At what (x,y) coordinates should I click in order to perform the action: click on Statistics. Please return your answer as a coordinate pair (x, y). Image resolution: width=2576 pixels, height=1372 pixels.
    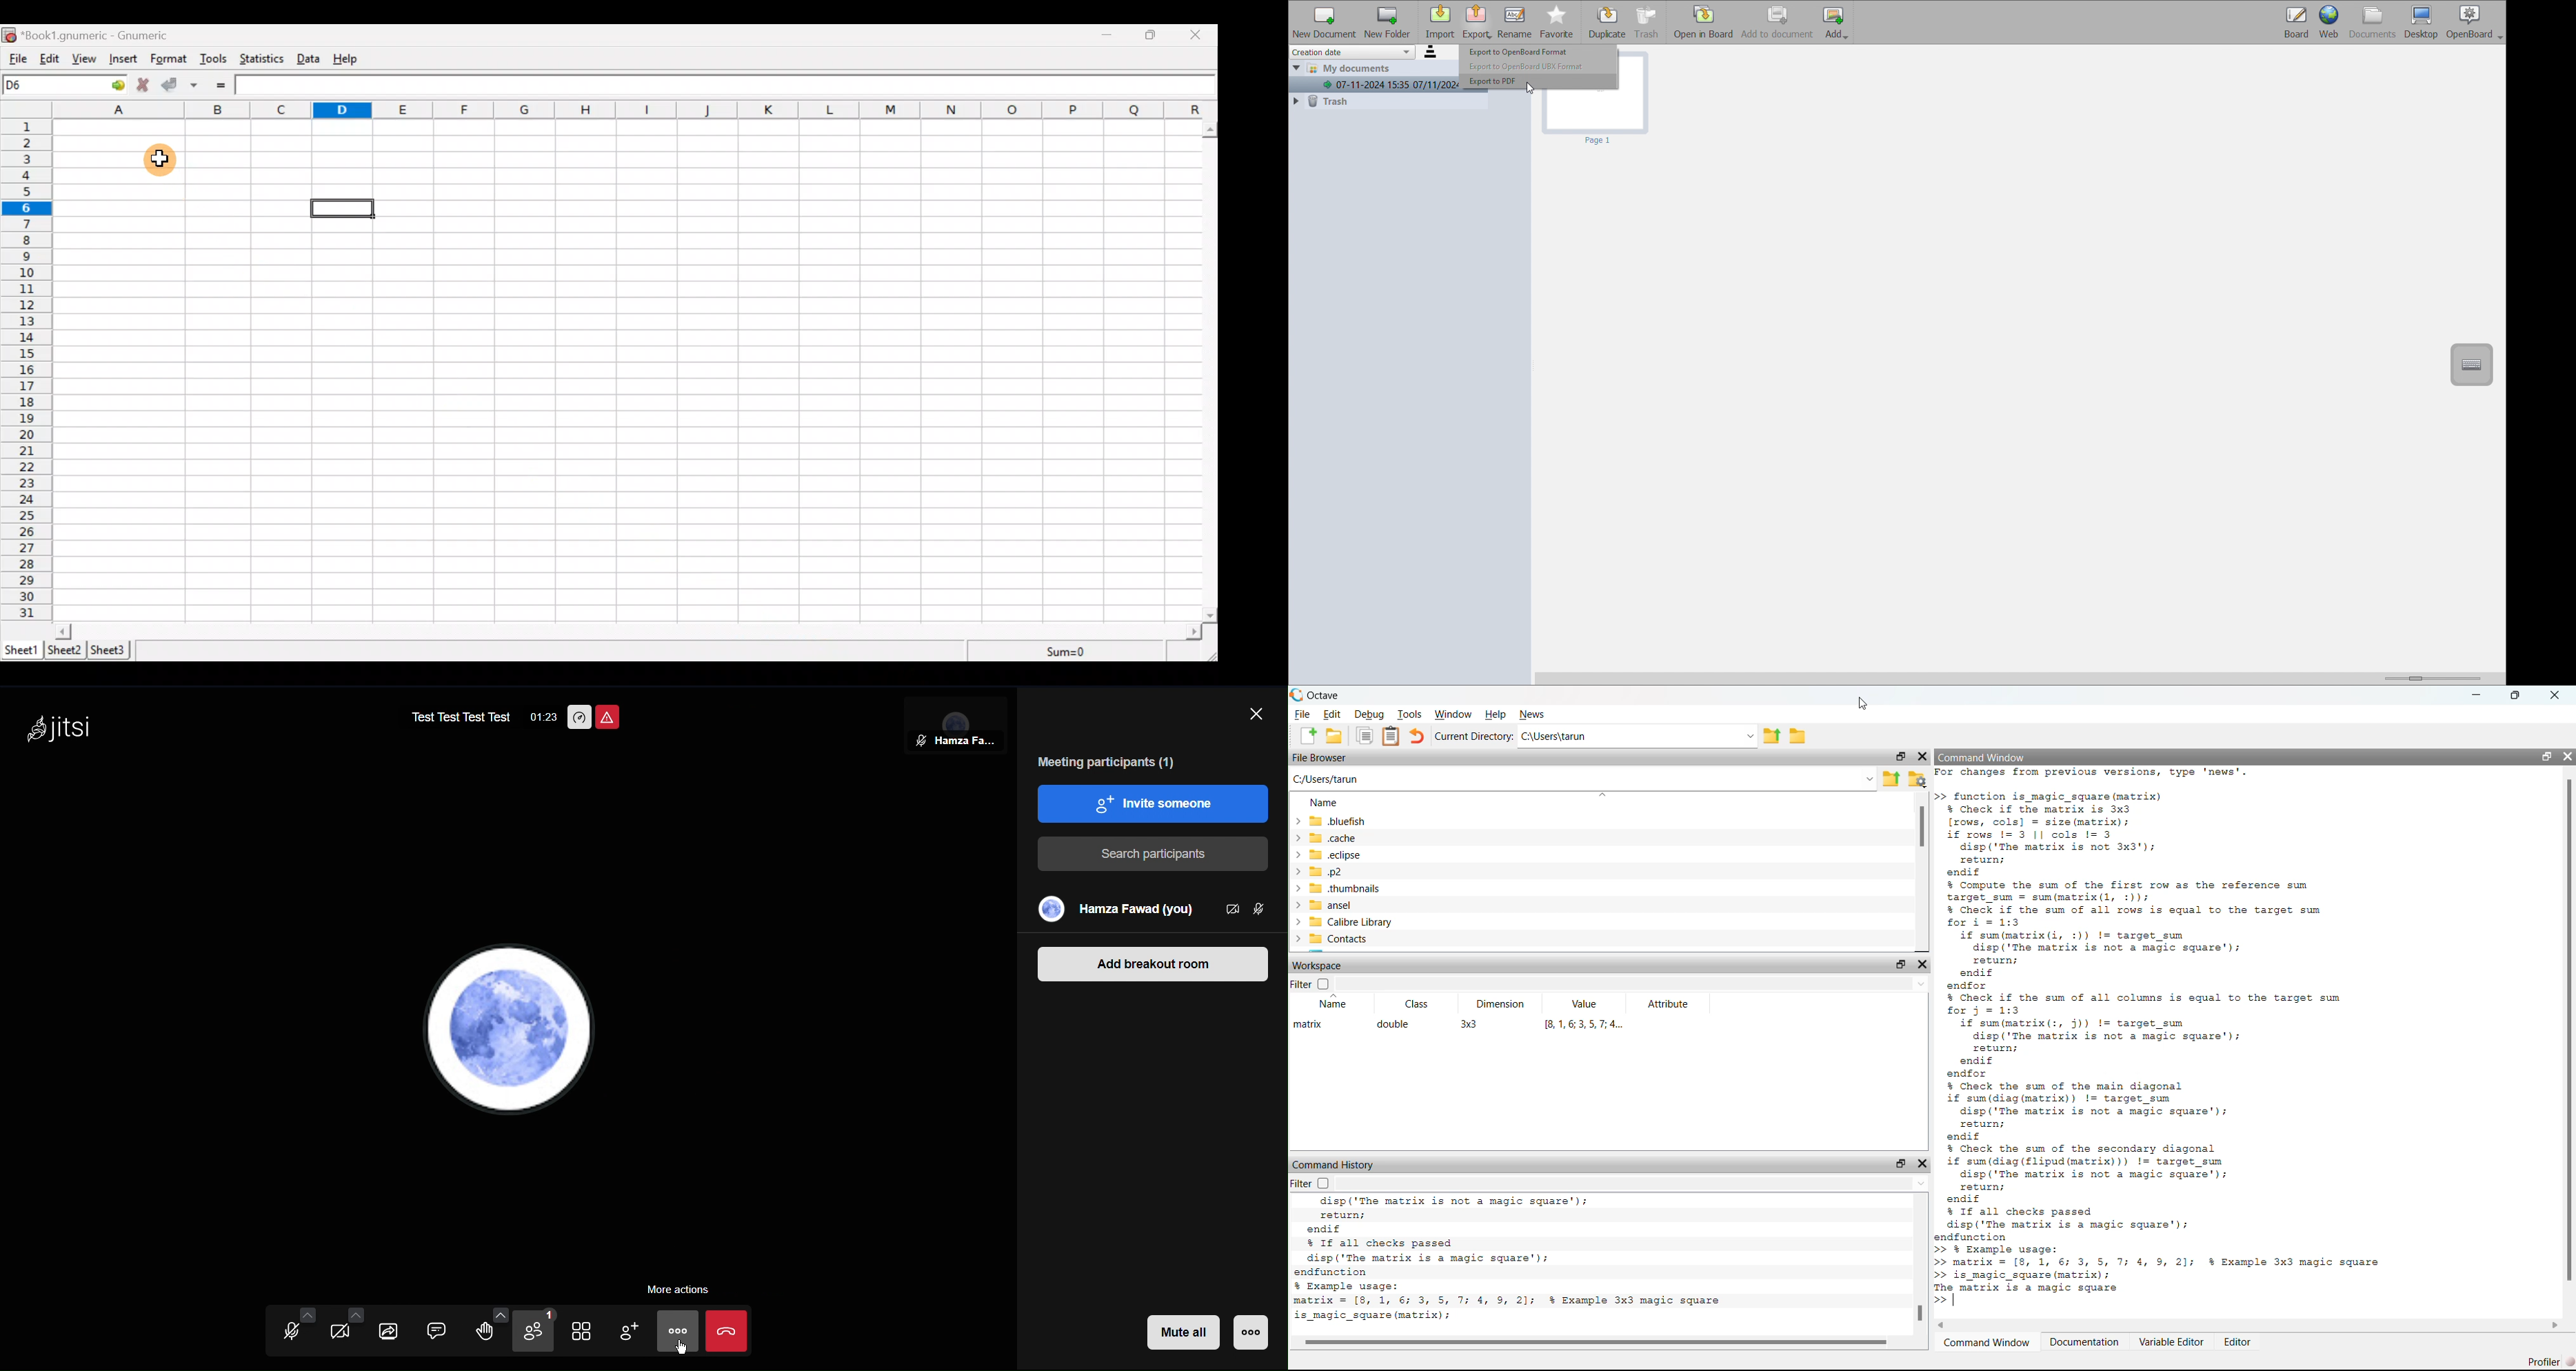
    Looking at the image, I should click on (264, 60).